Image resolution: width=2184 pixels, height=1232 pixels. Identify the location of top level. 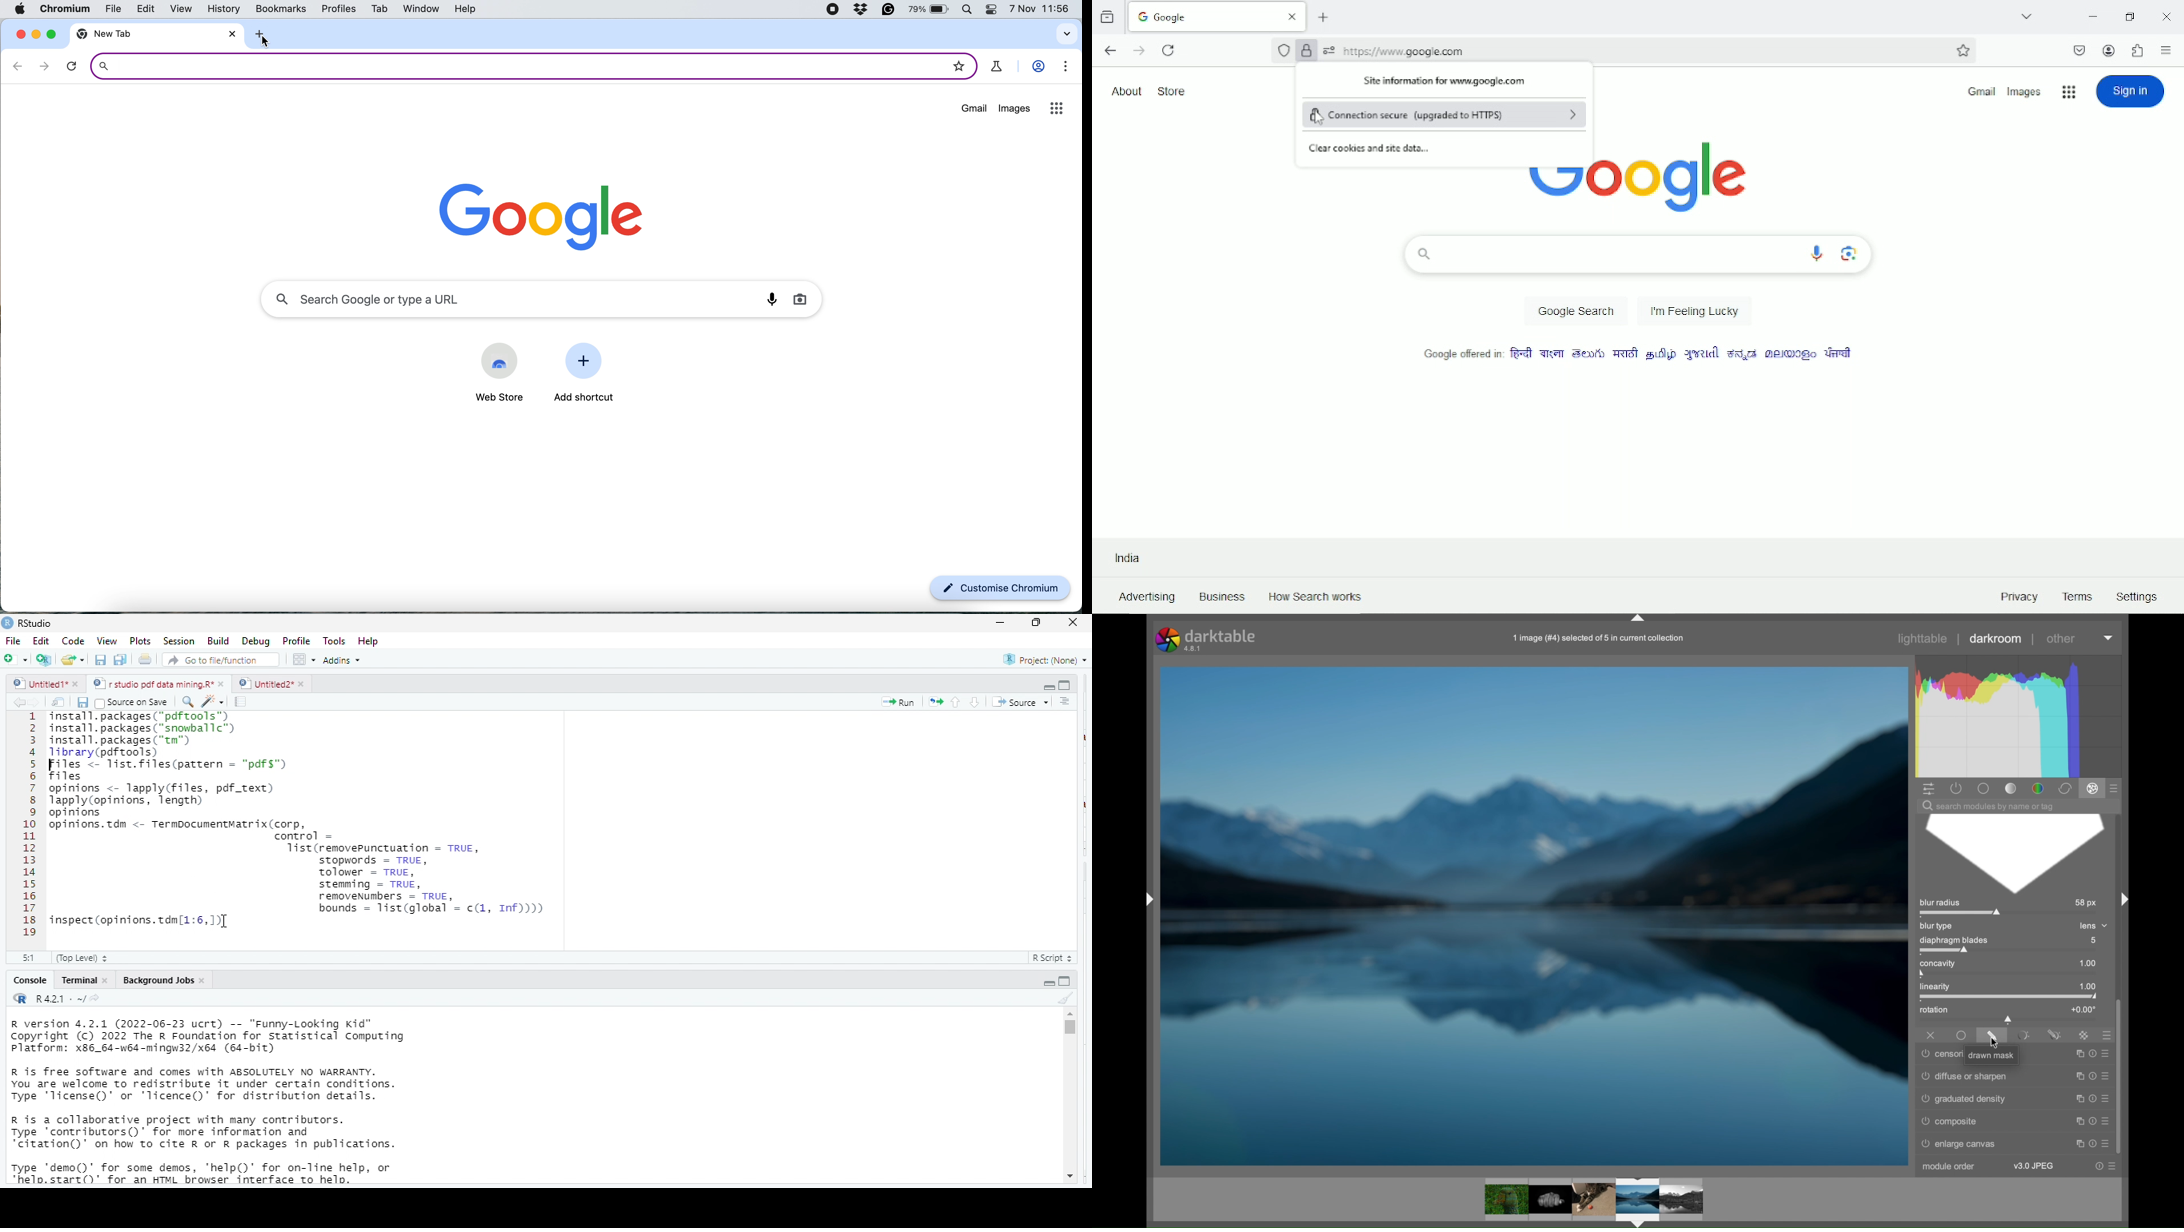
(86, 958).